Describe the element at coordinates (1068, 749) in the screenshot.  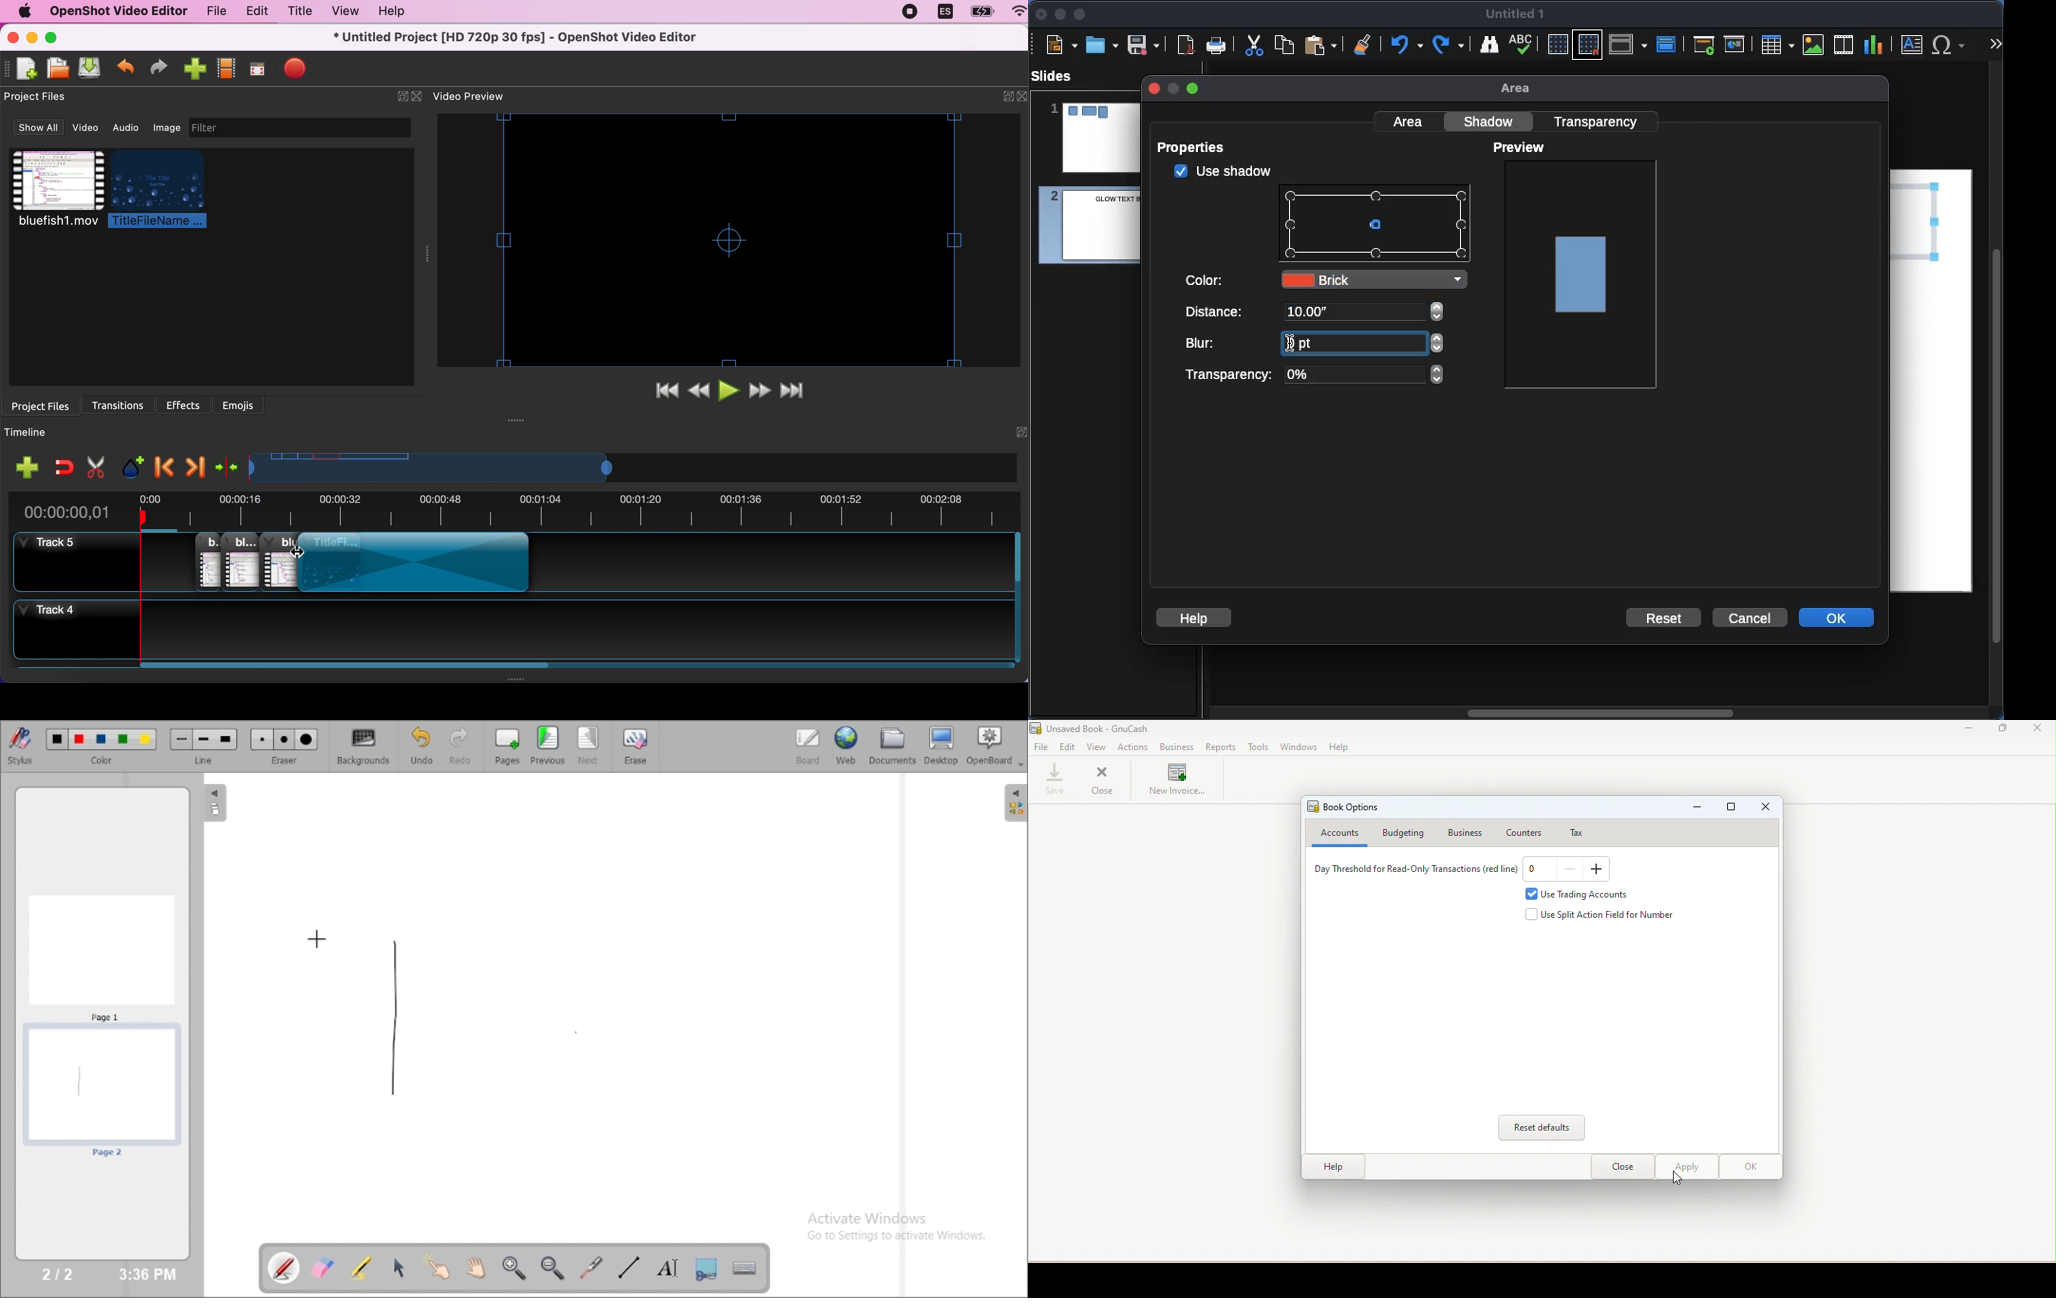
I see `Edit` at that location.